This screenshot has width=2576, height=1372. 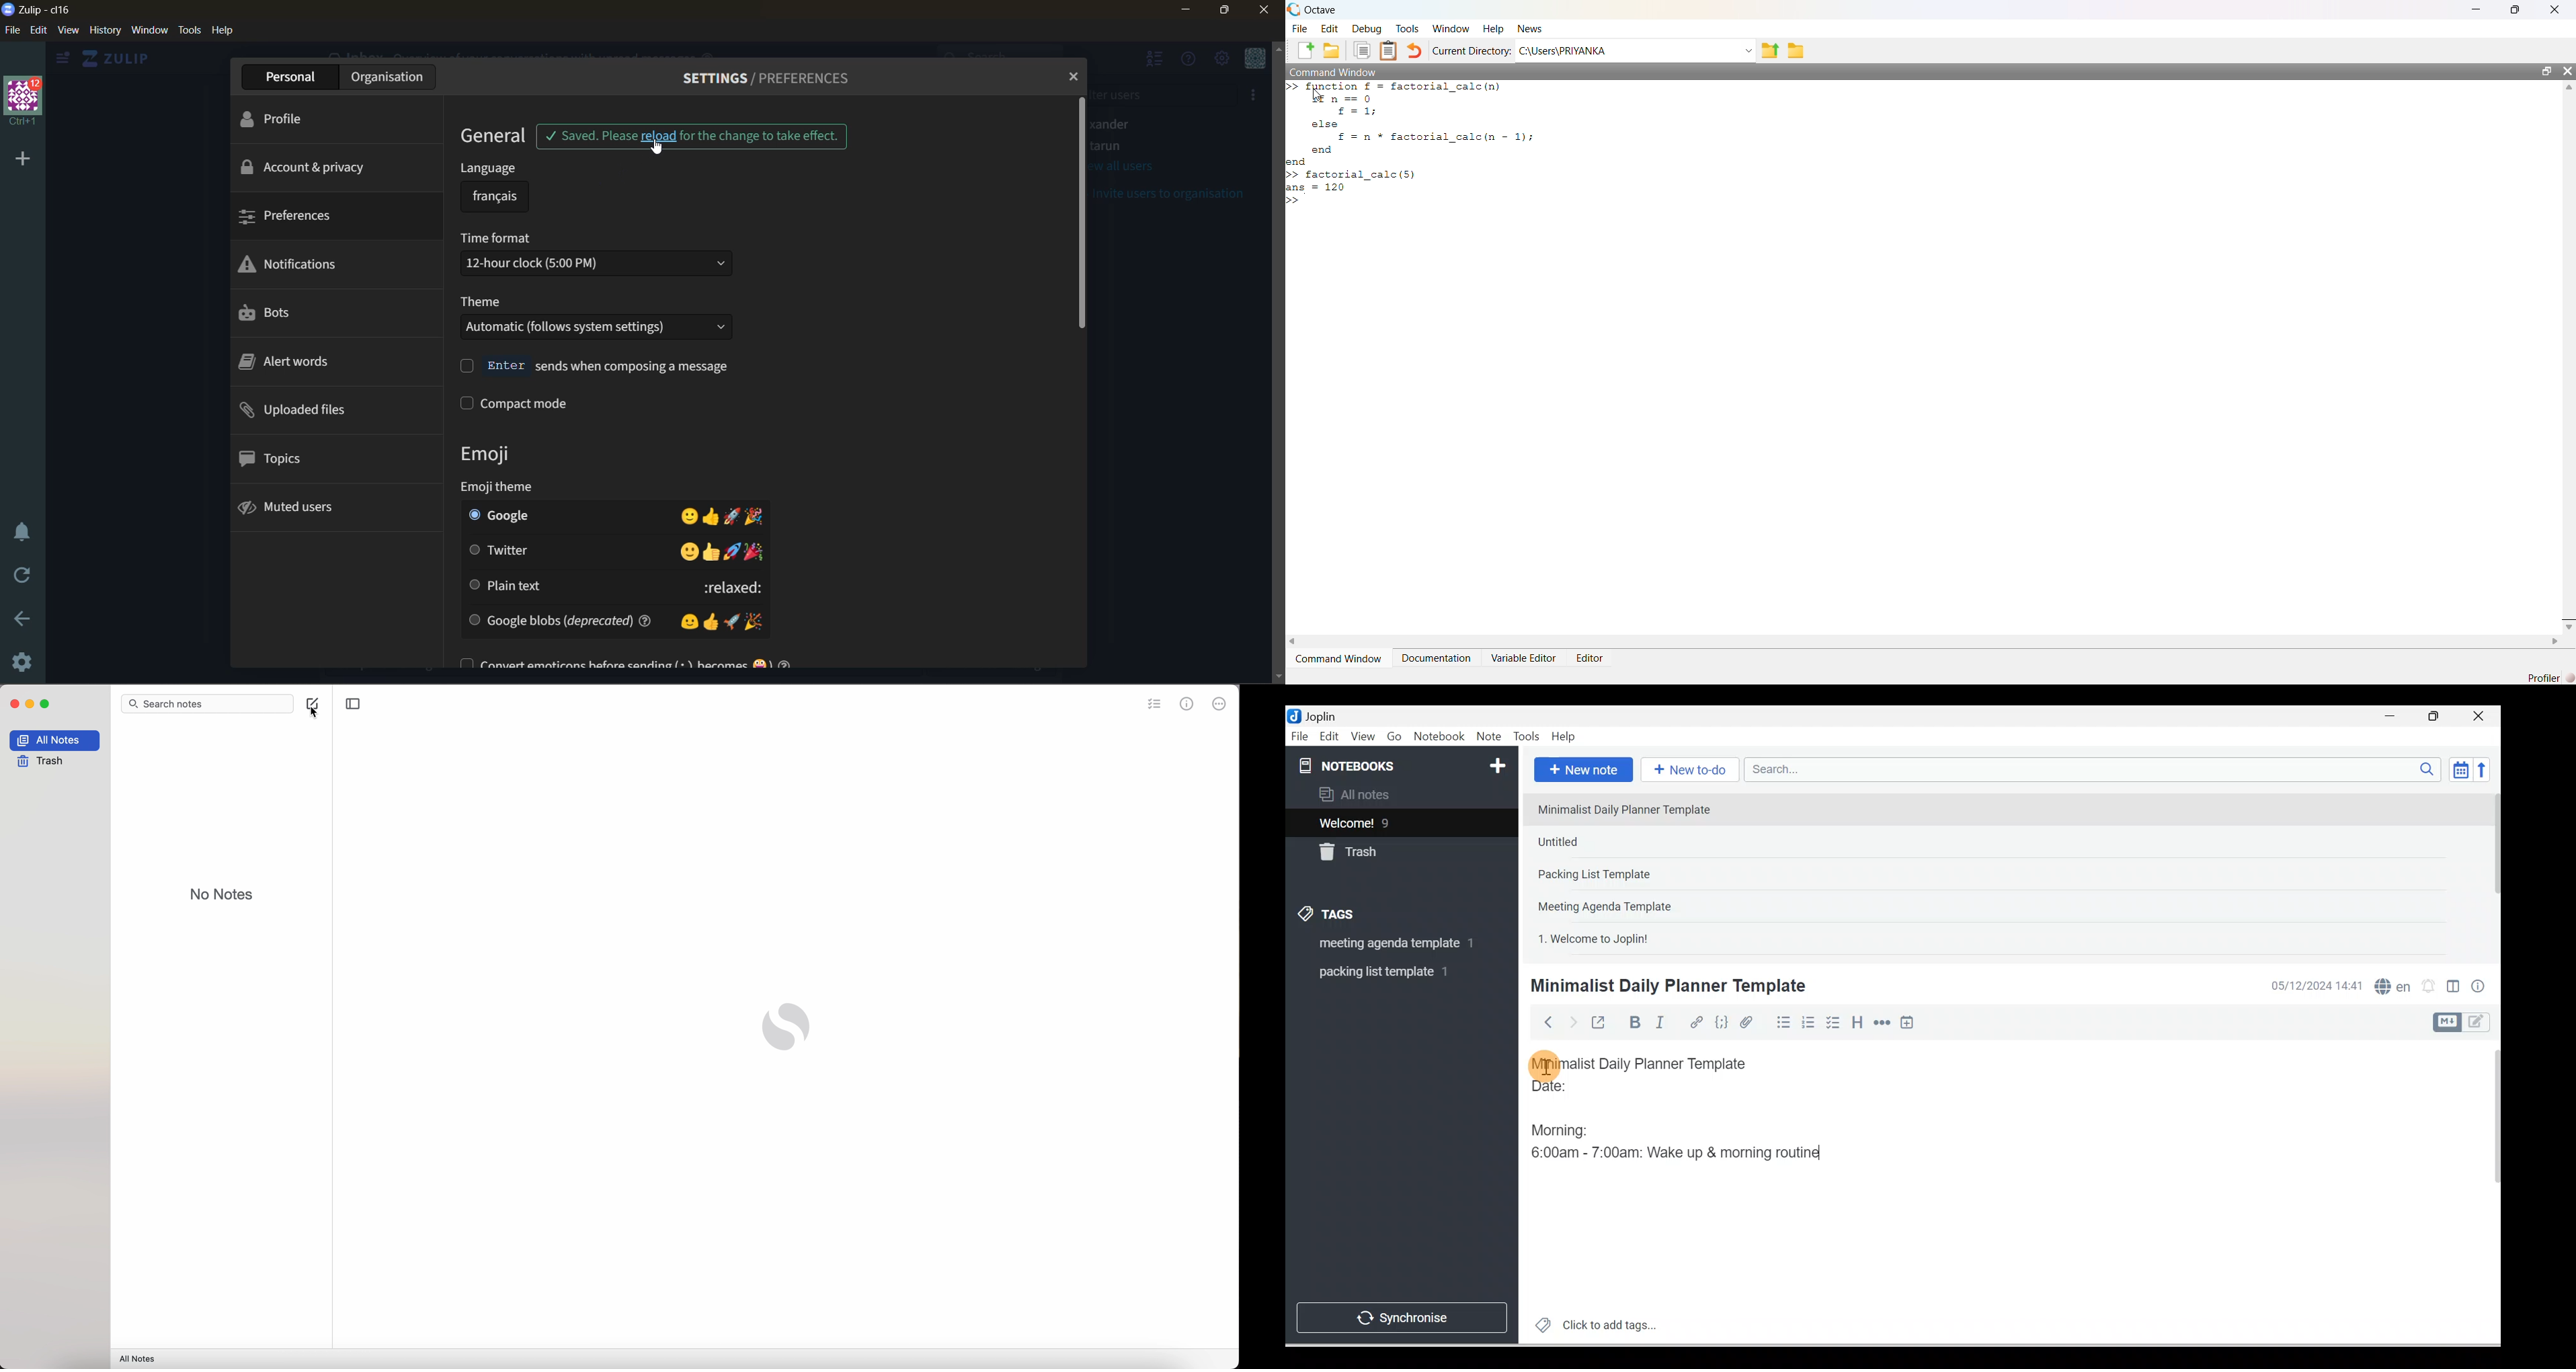 I want to click on Note properties, so click(x=2480, y=988).